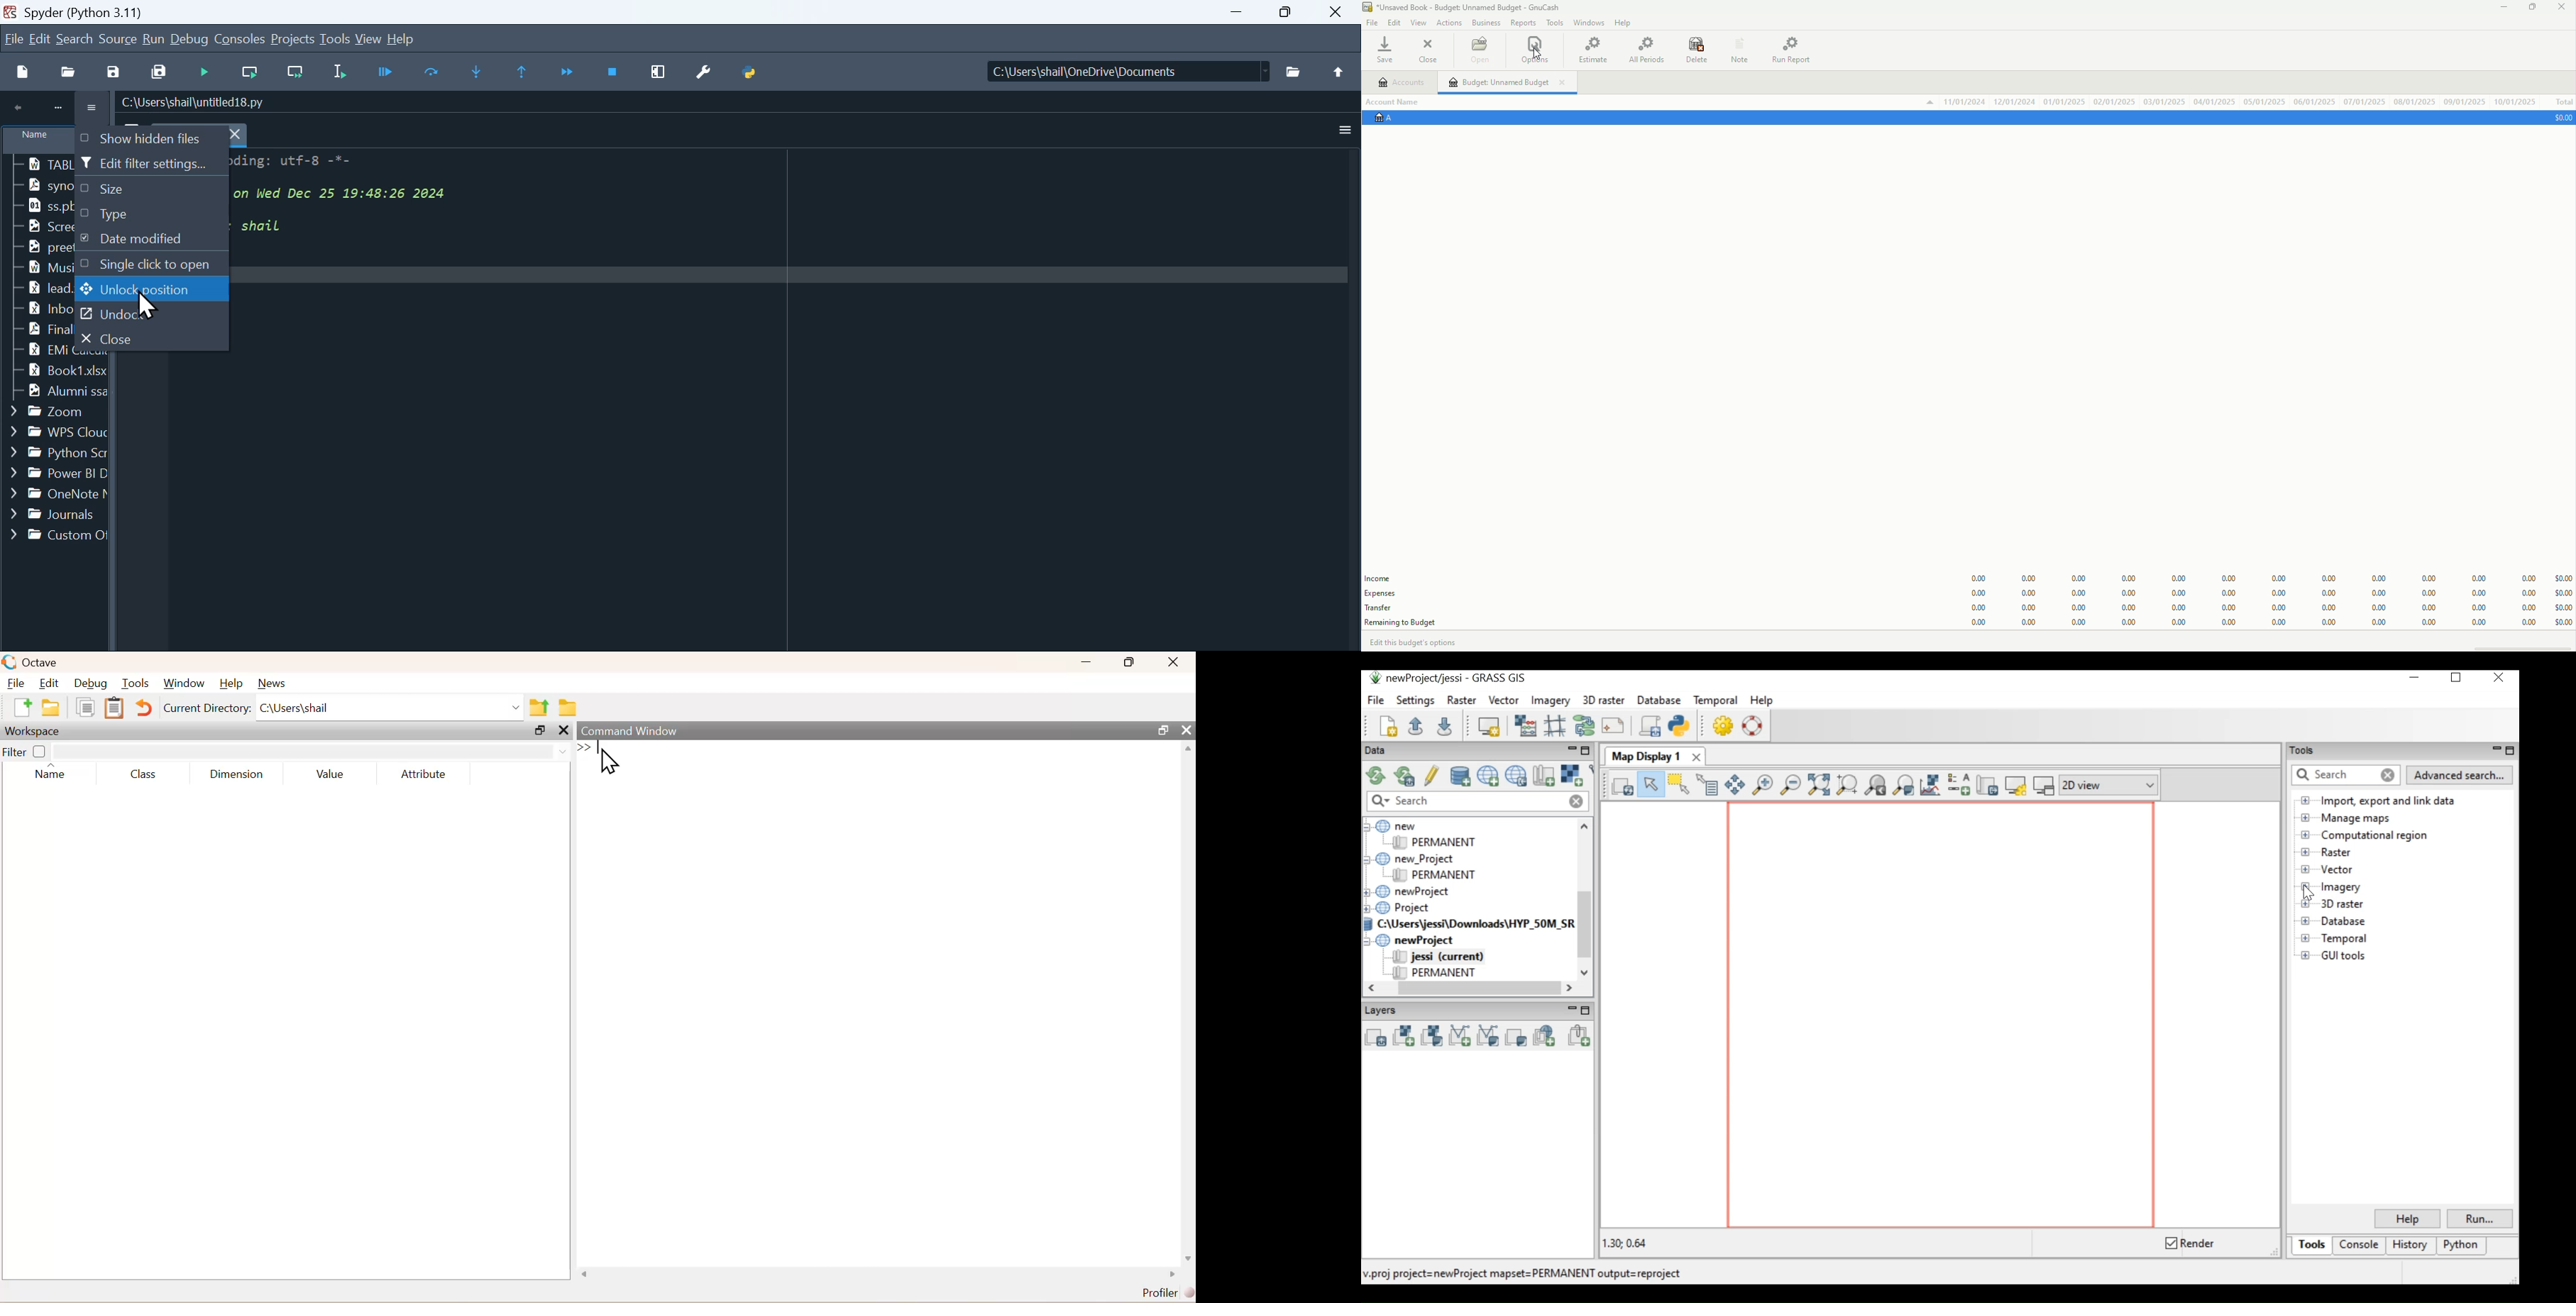 This screenshot has width=2576, height=1316. I want to click on date modified, so click(150, 240).